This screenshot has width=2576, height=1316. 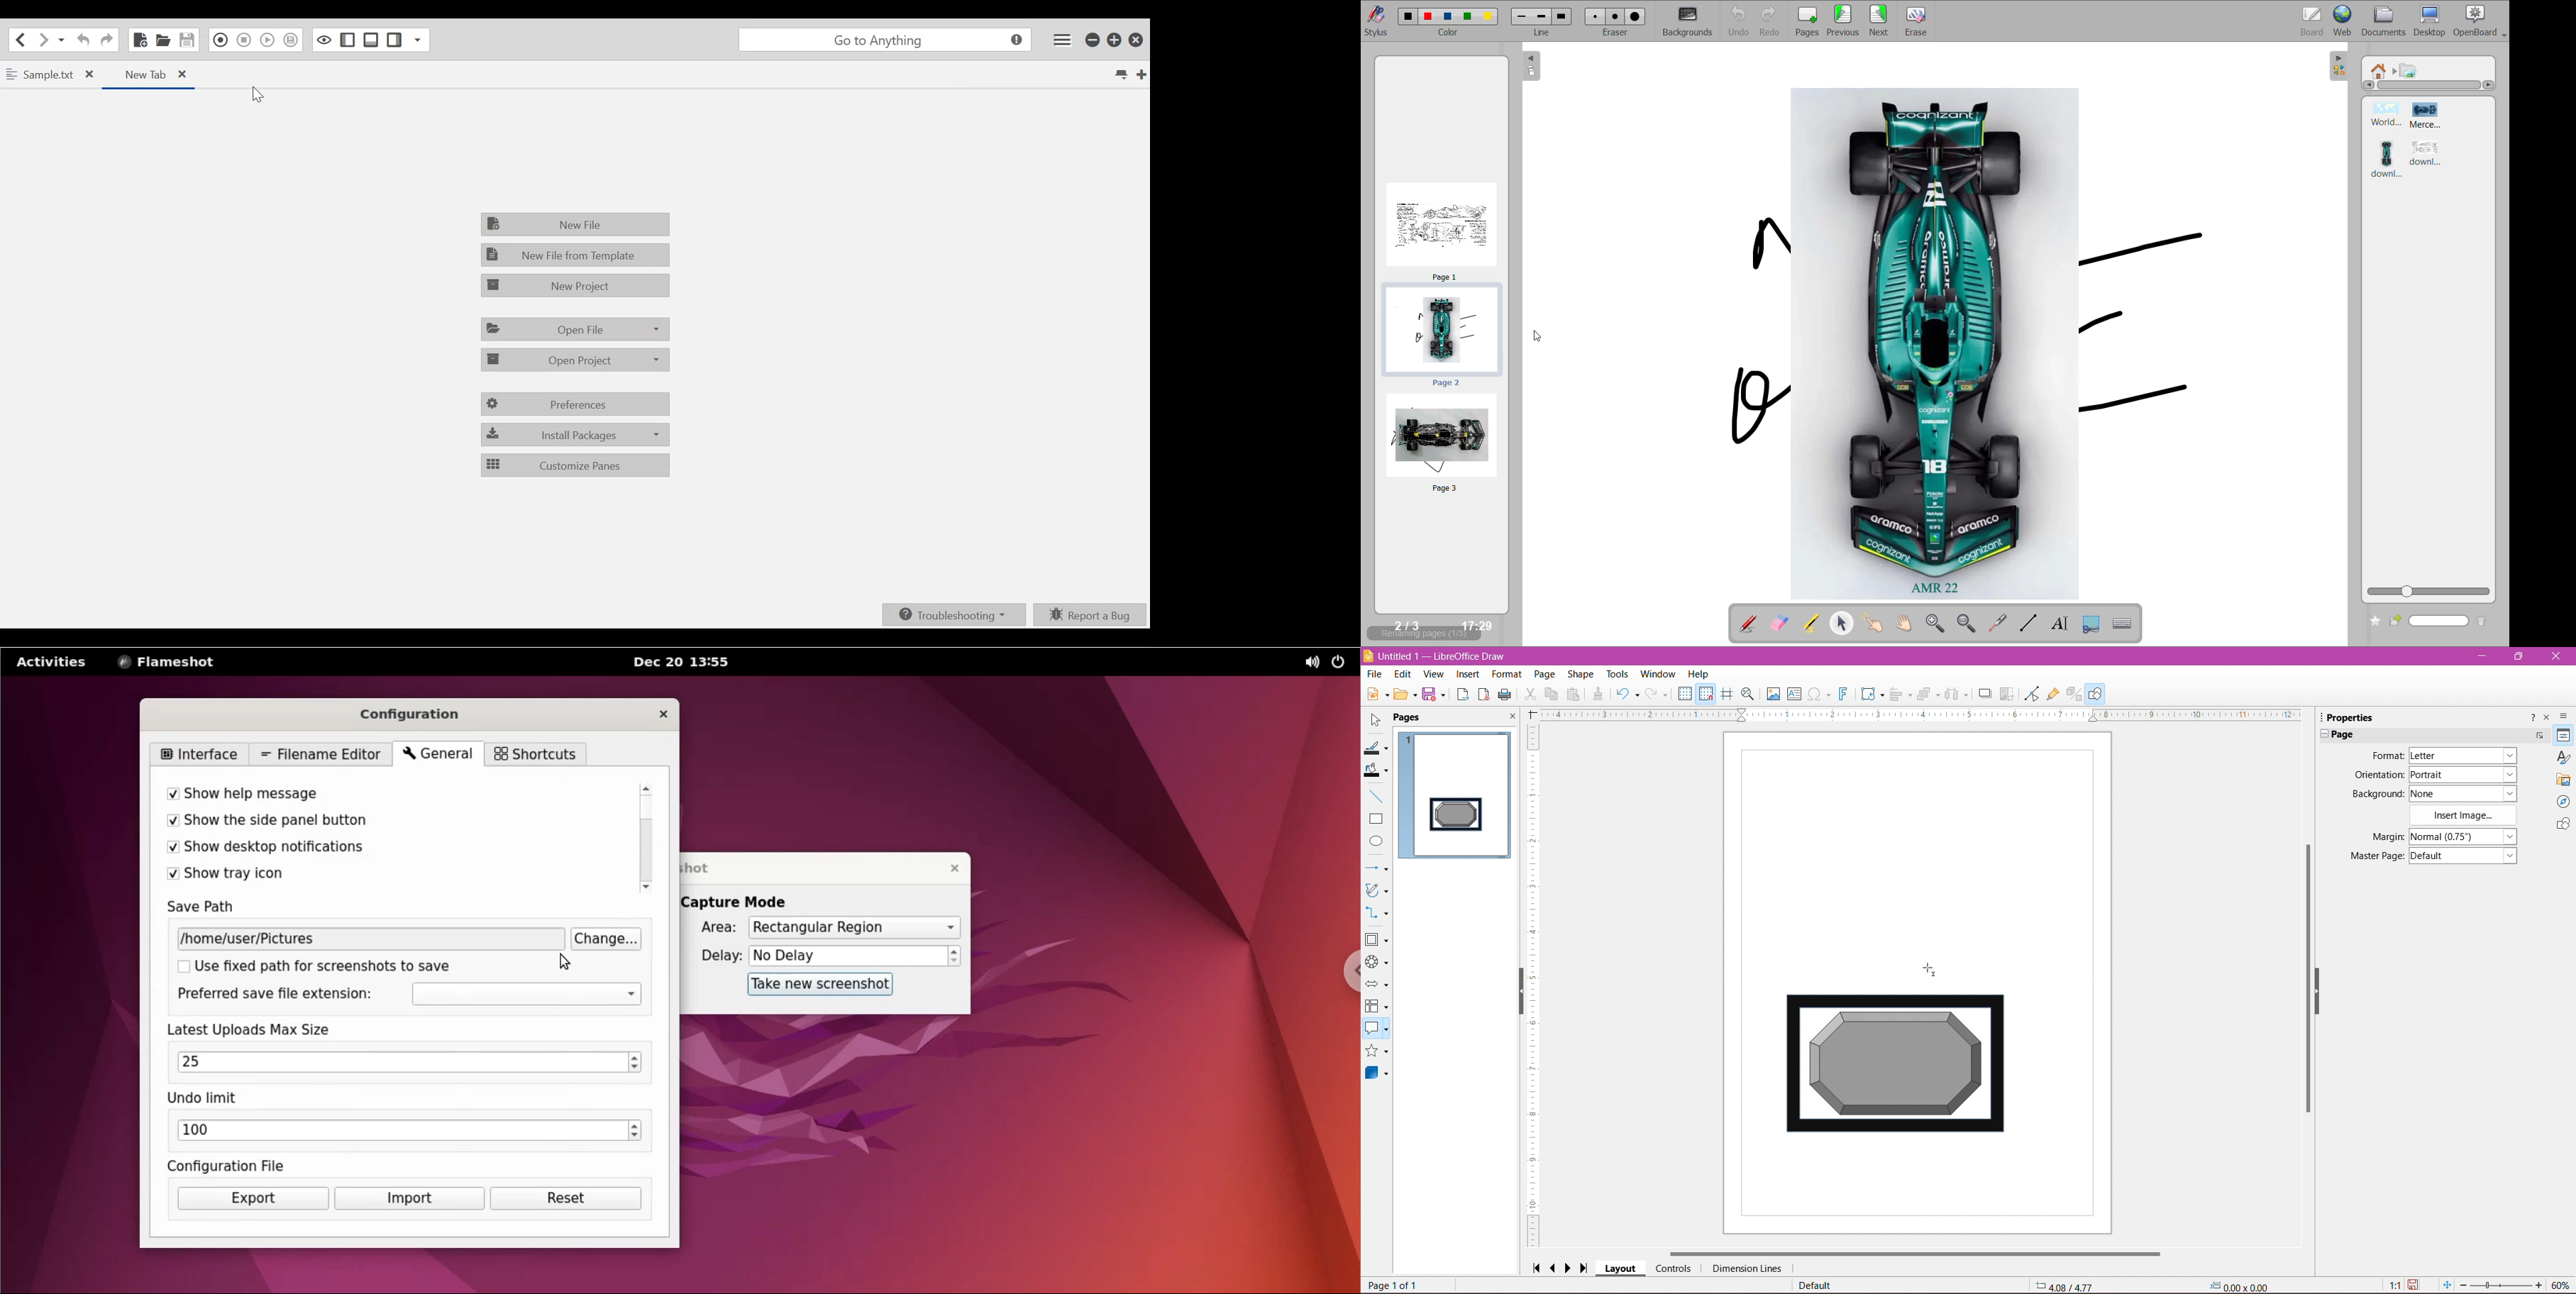 I want to click on pages, so click(x=1808, y=21).